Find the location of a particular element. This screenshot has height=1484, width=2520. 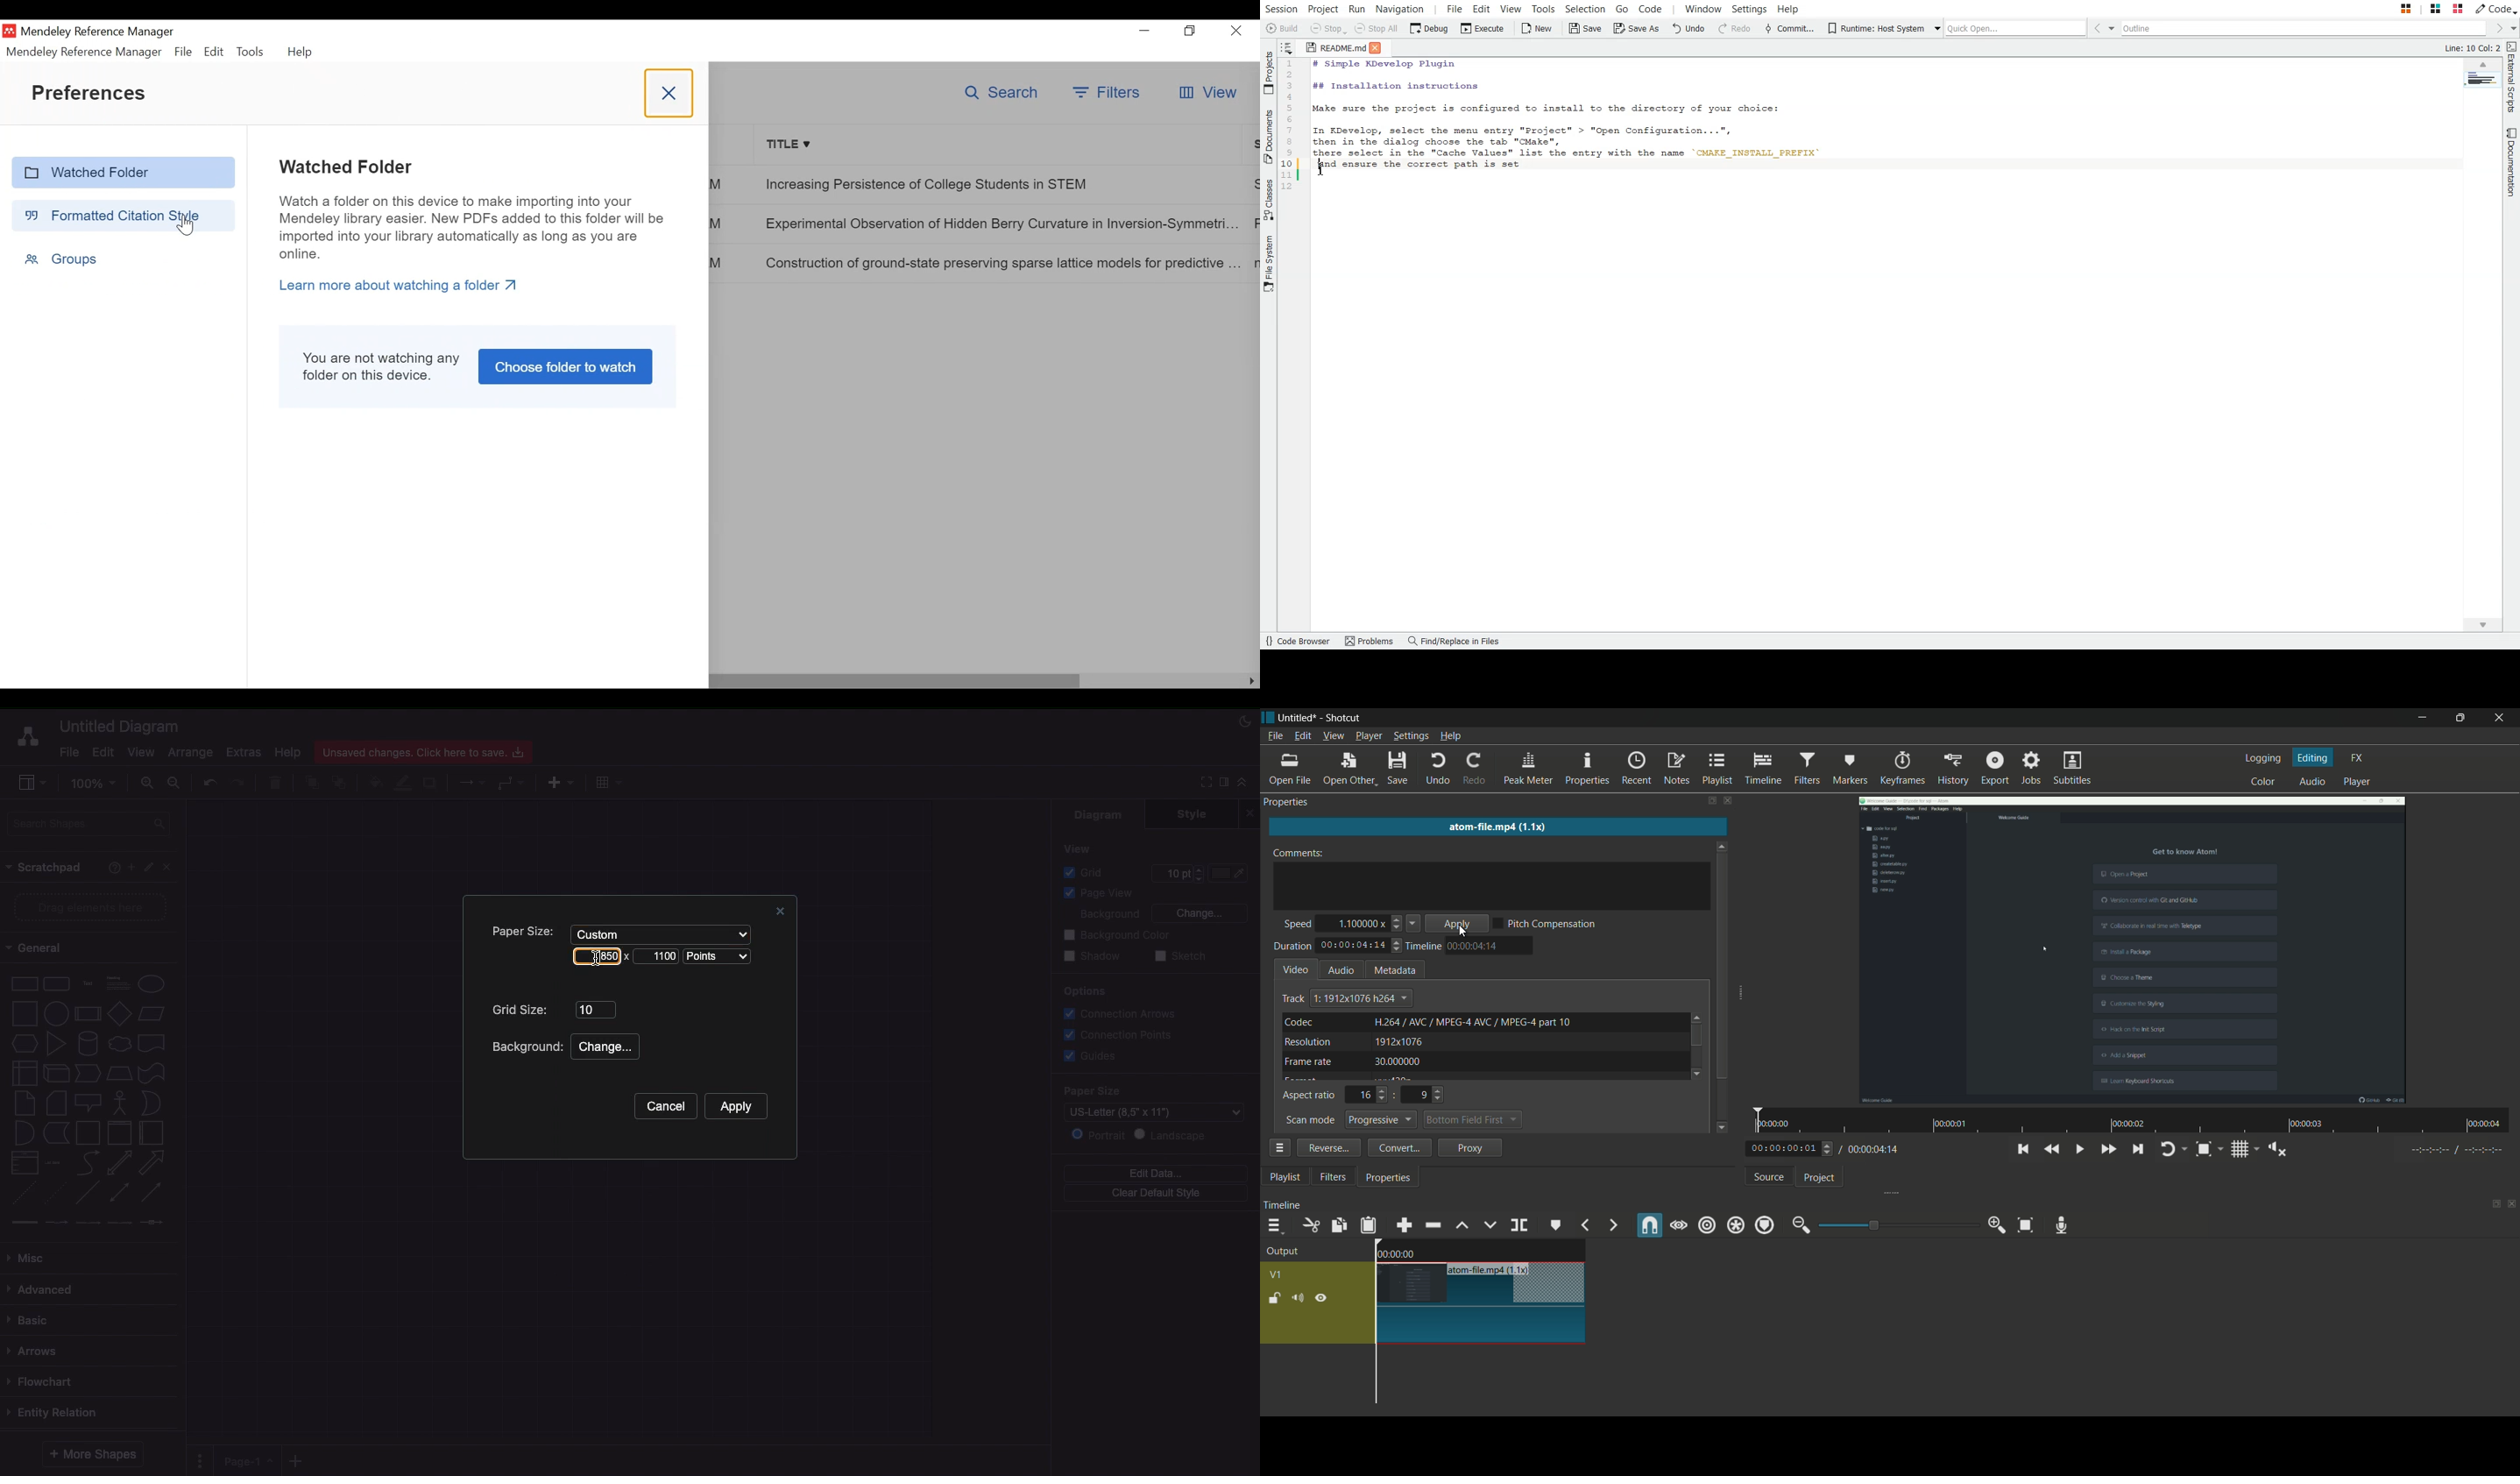

Unsaved changes is located at coordinates (426, 749).